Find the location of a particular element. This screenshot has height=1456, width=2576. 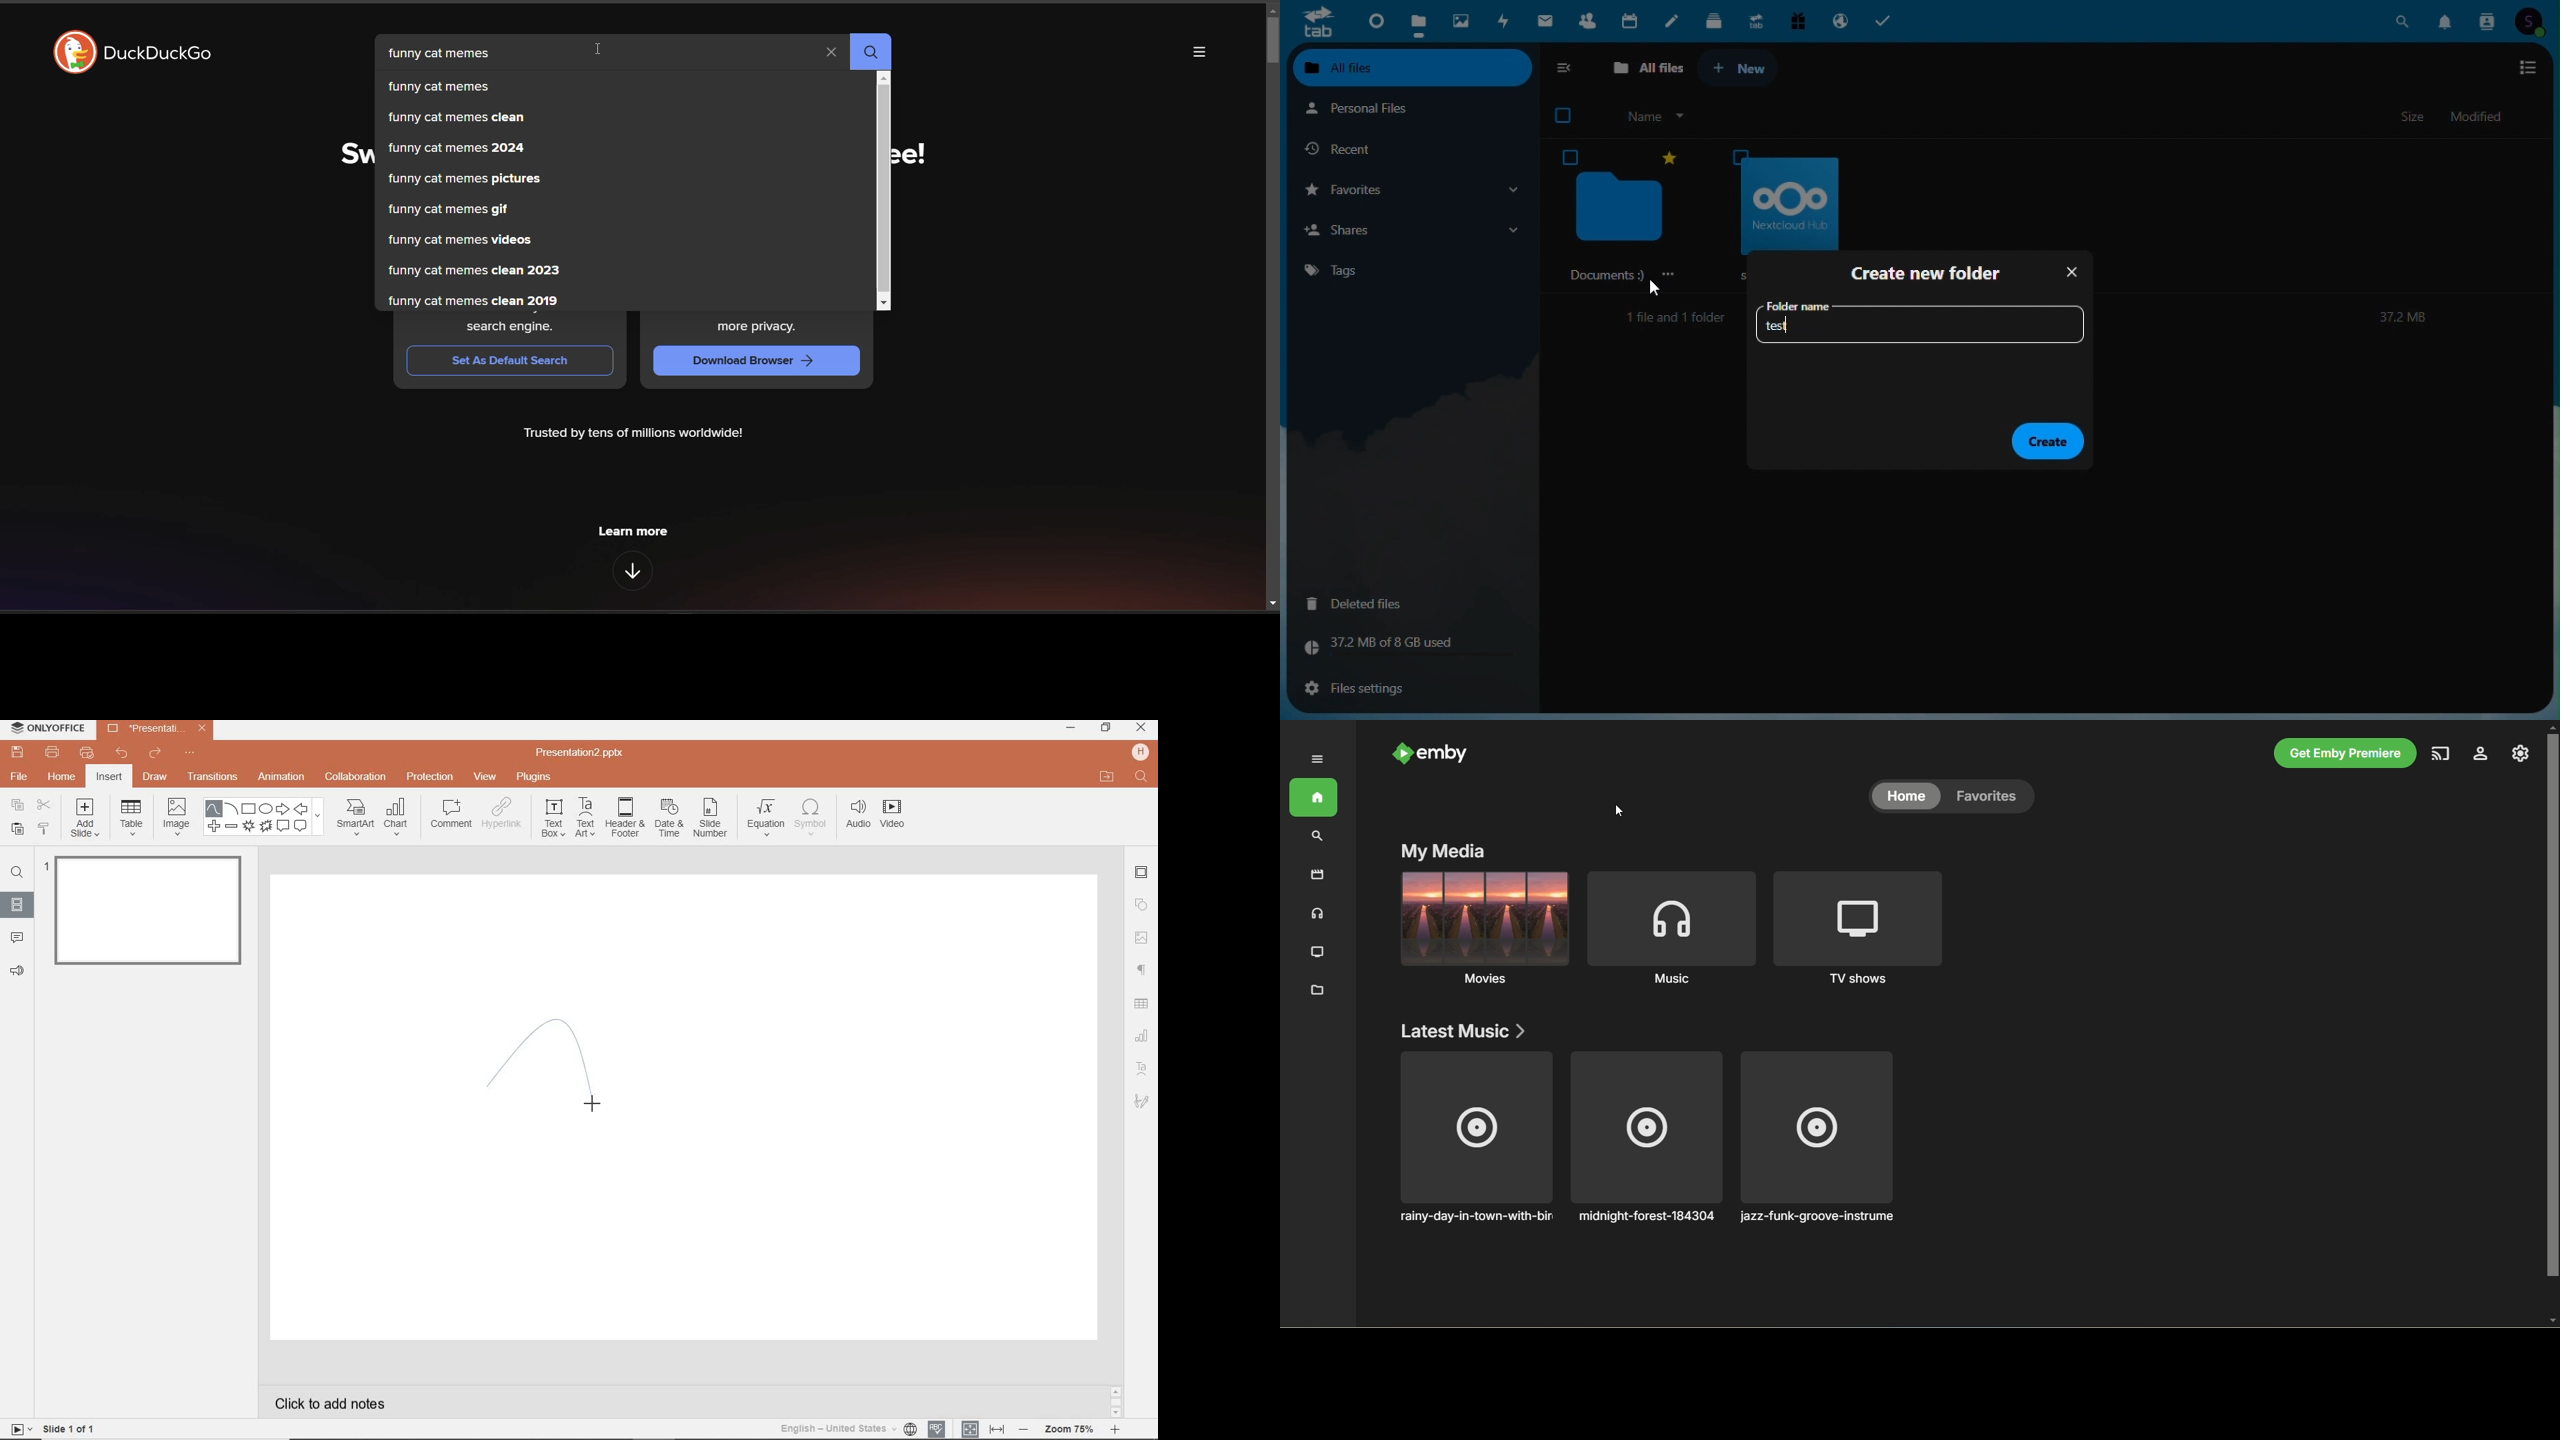

ANIMATION is located at coordinates (284, 777).